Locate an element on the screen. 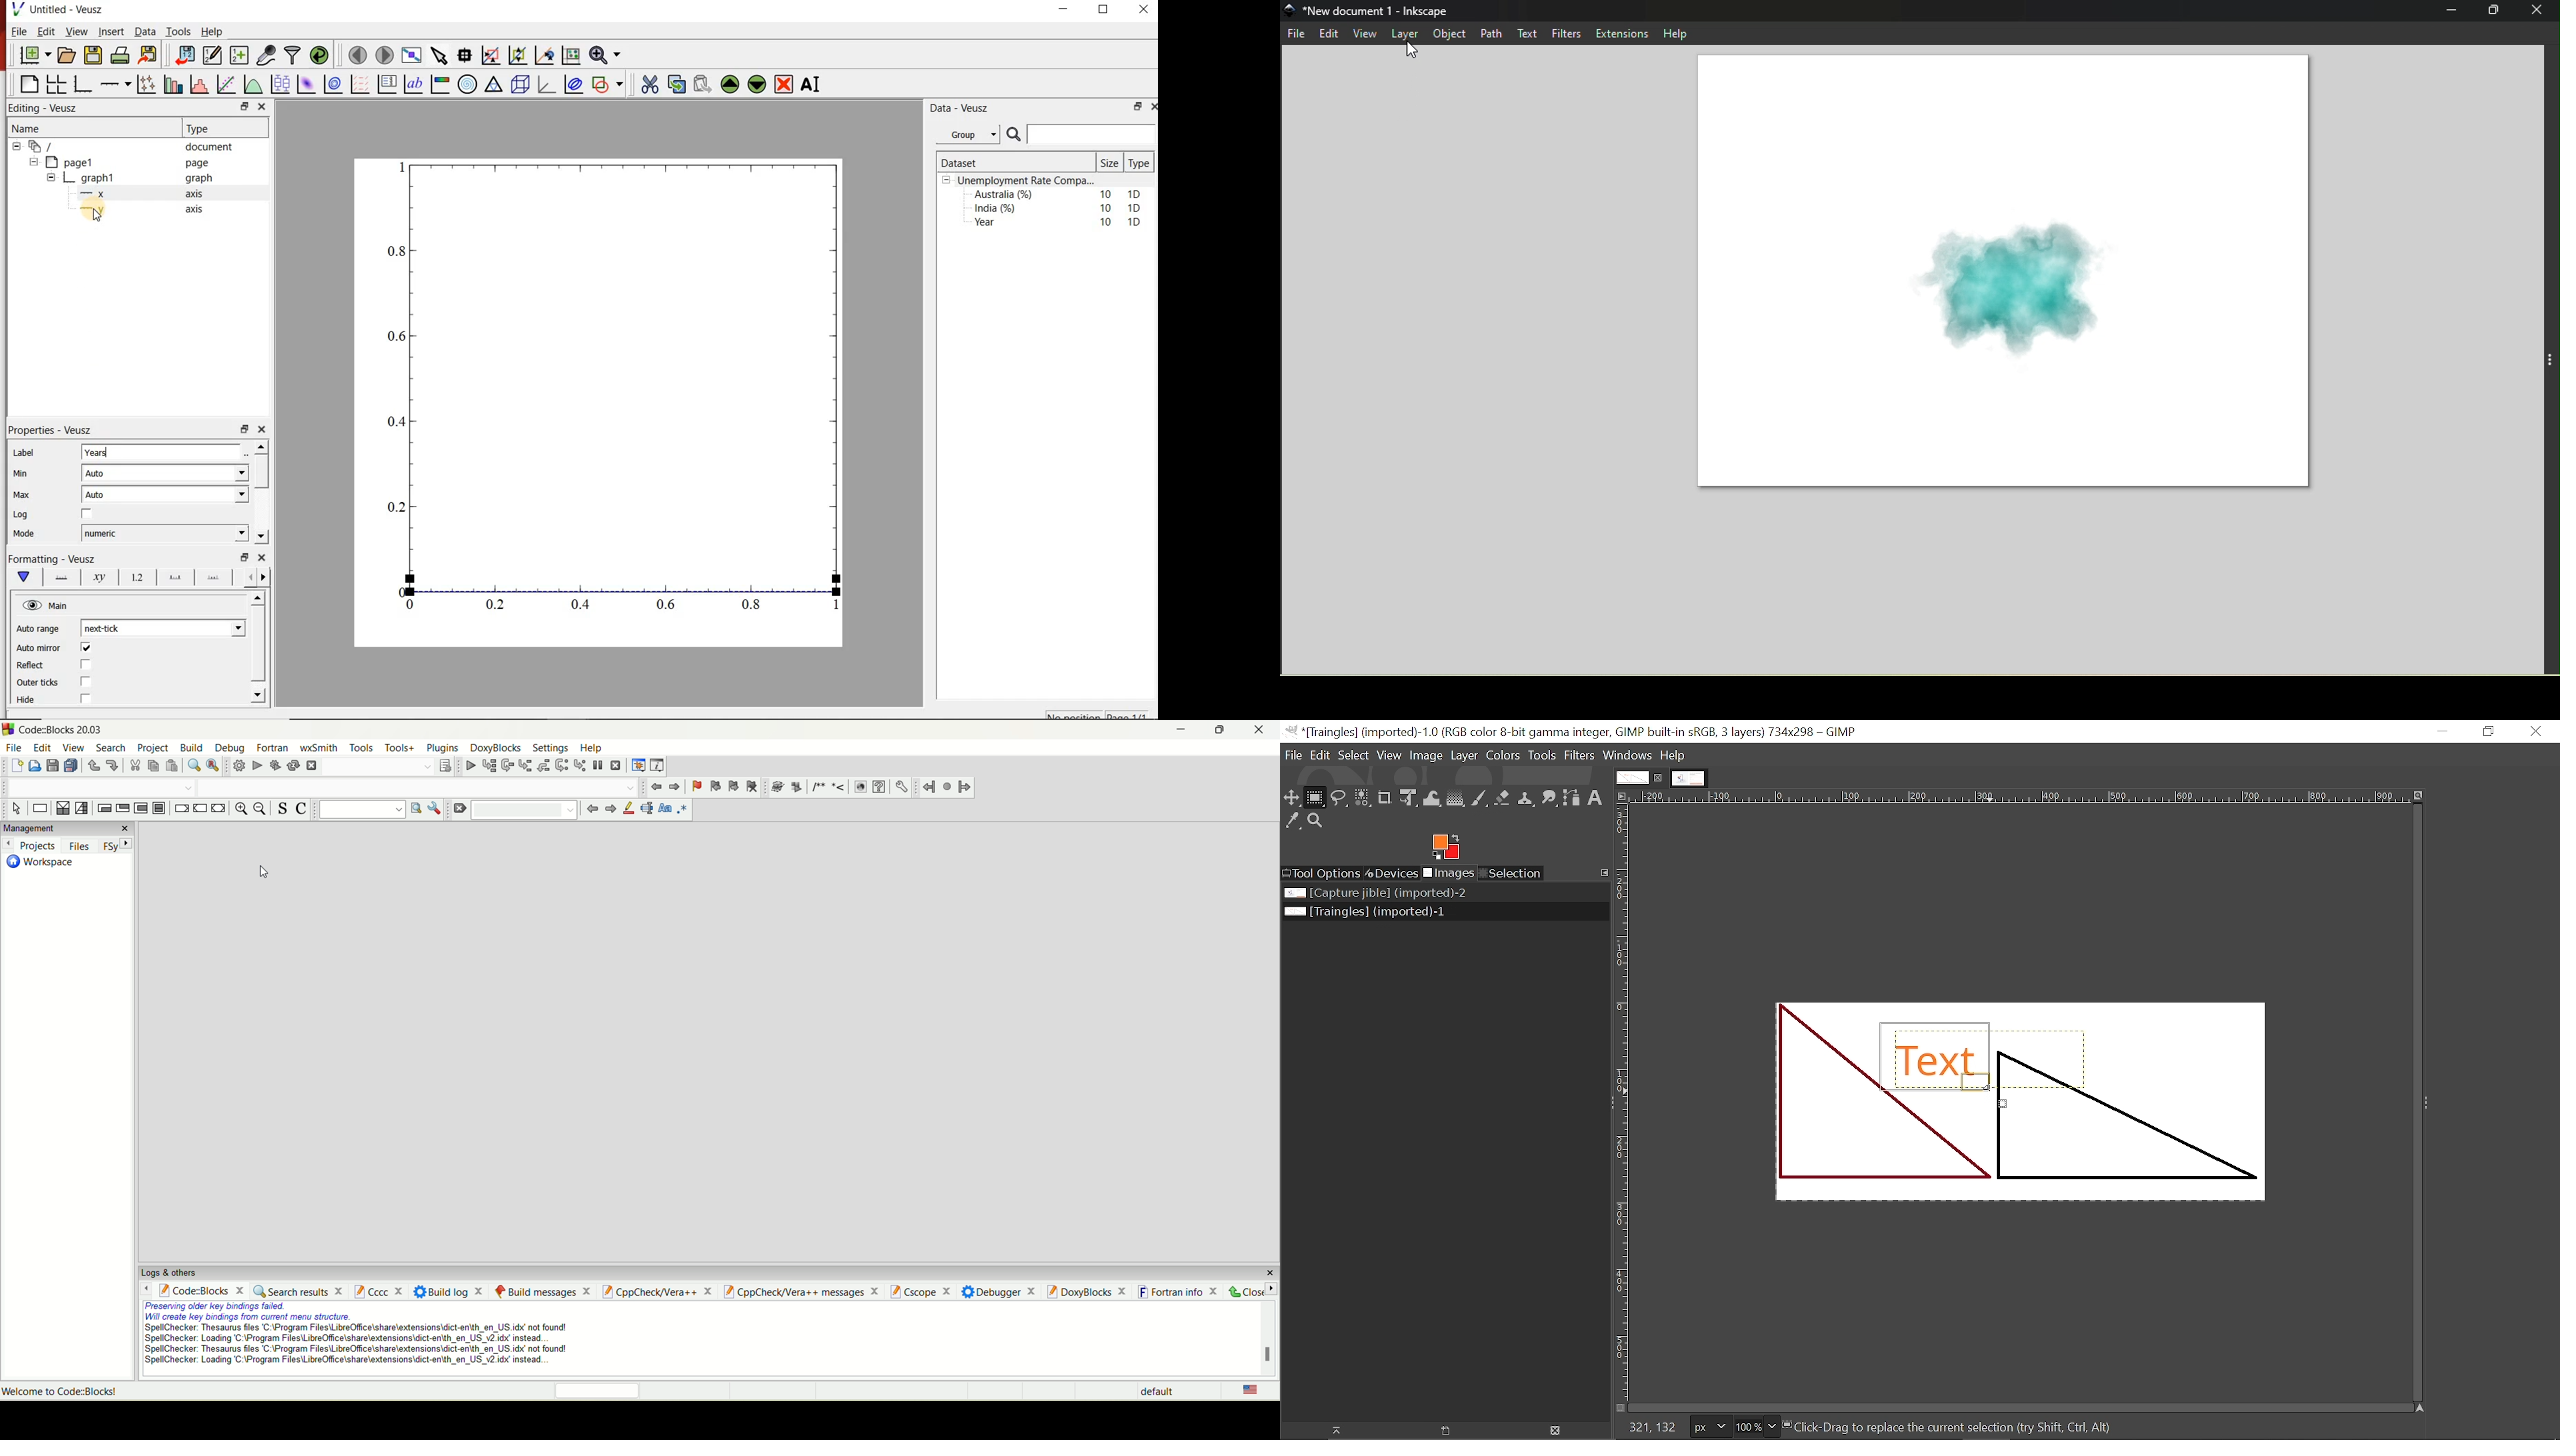 This screenshot has width=2576, height=1456. return instruction is located at coordinates (218, 809).